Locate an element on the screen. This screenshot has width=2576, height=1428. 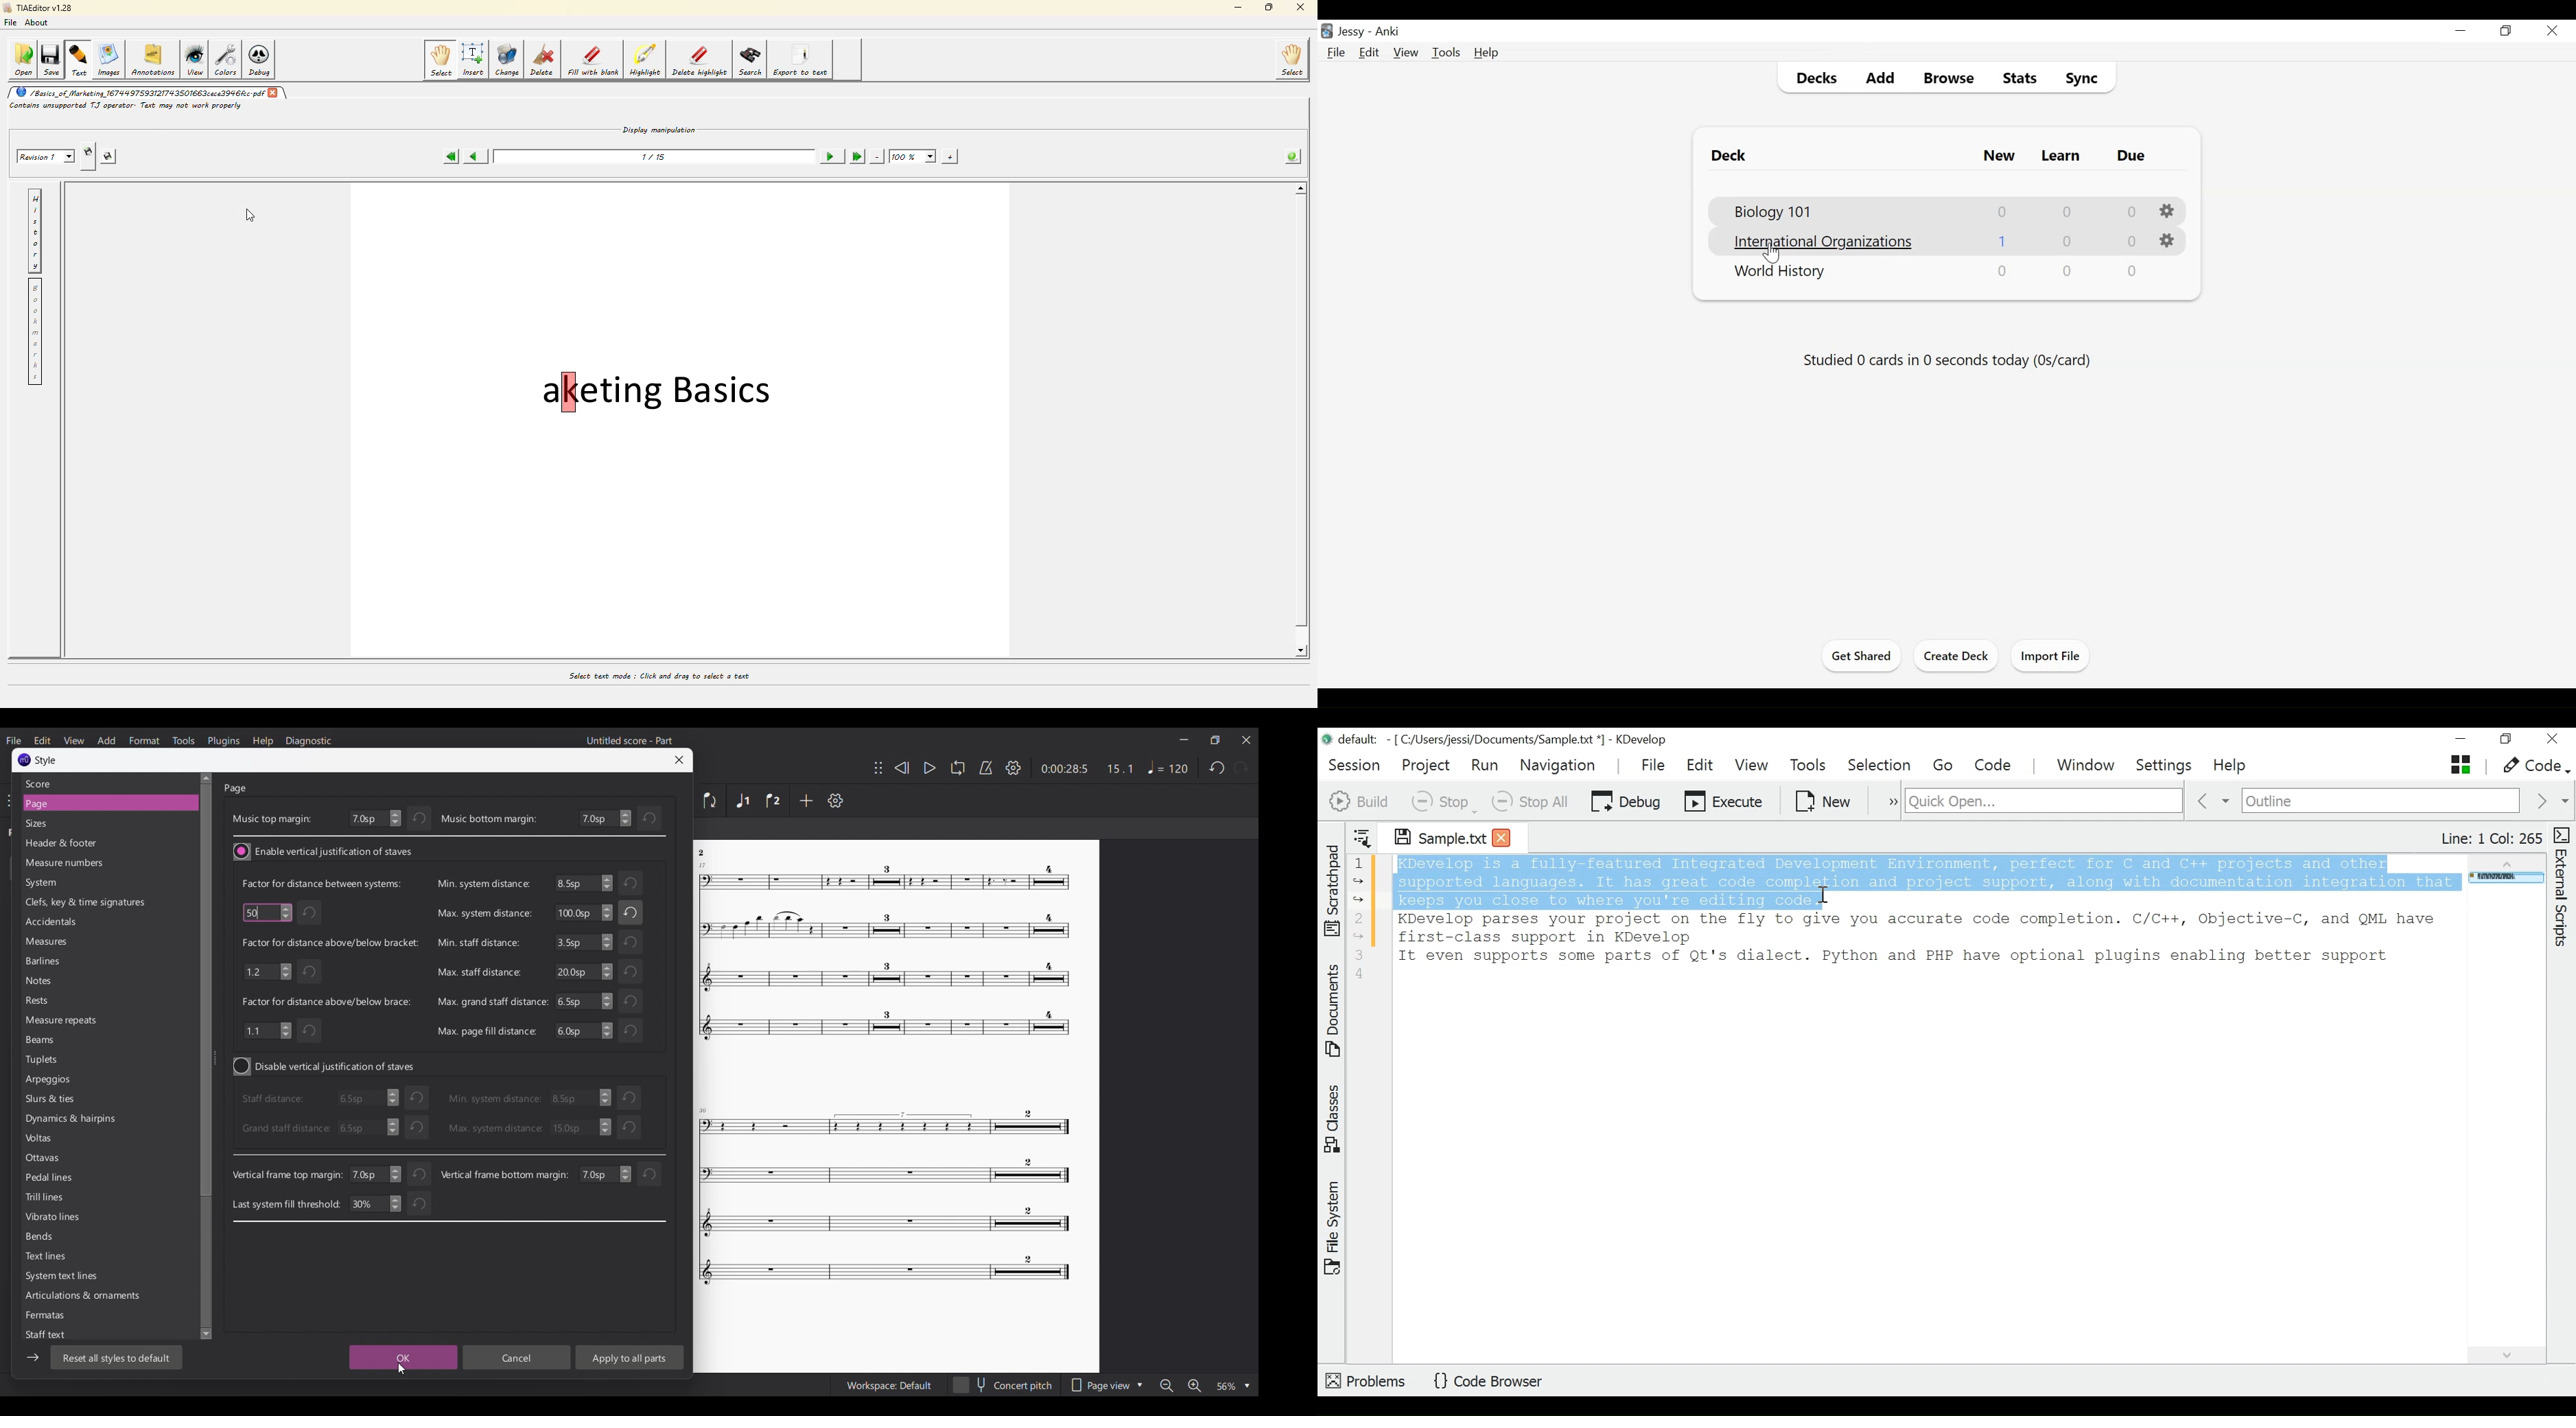
Apply to all parts is located at coordinates (629, 1357).